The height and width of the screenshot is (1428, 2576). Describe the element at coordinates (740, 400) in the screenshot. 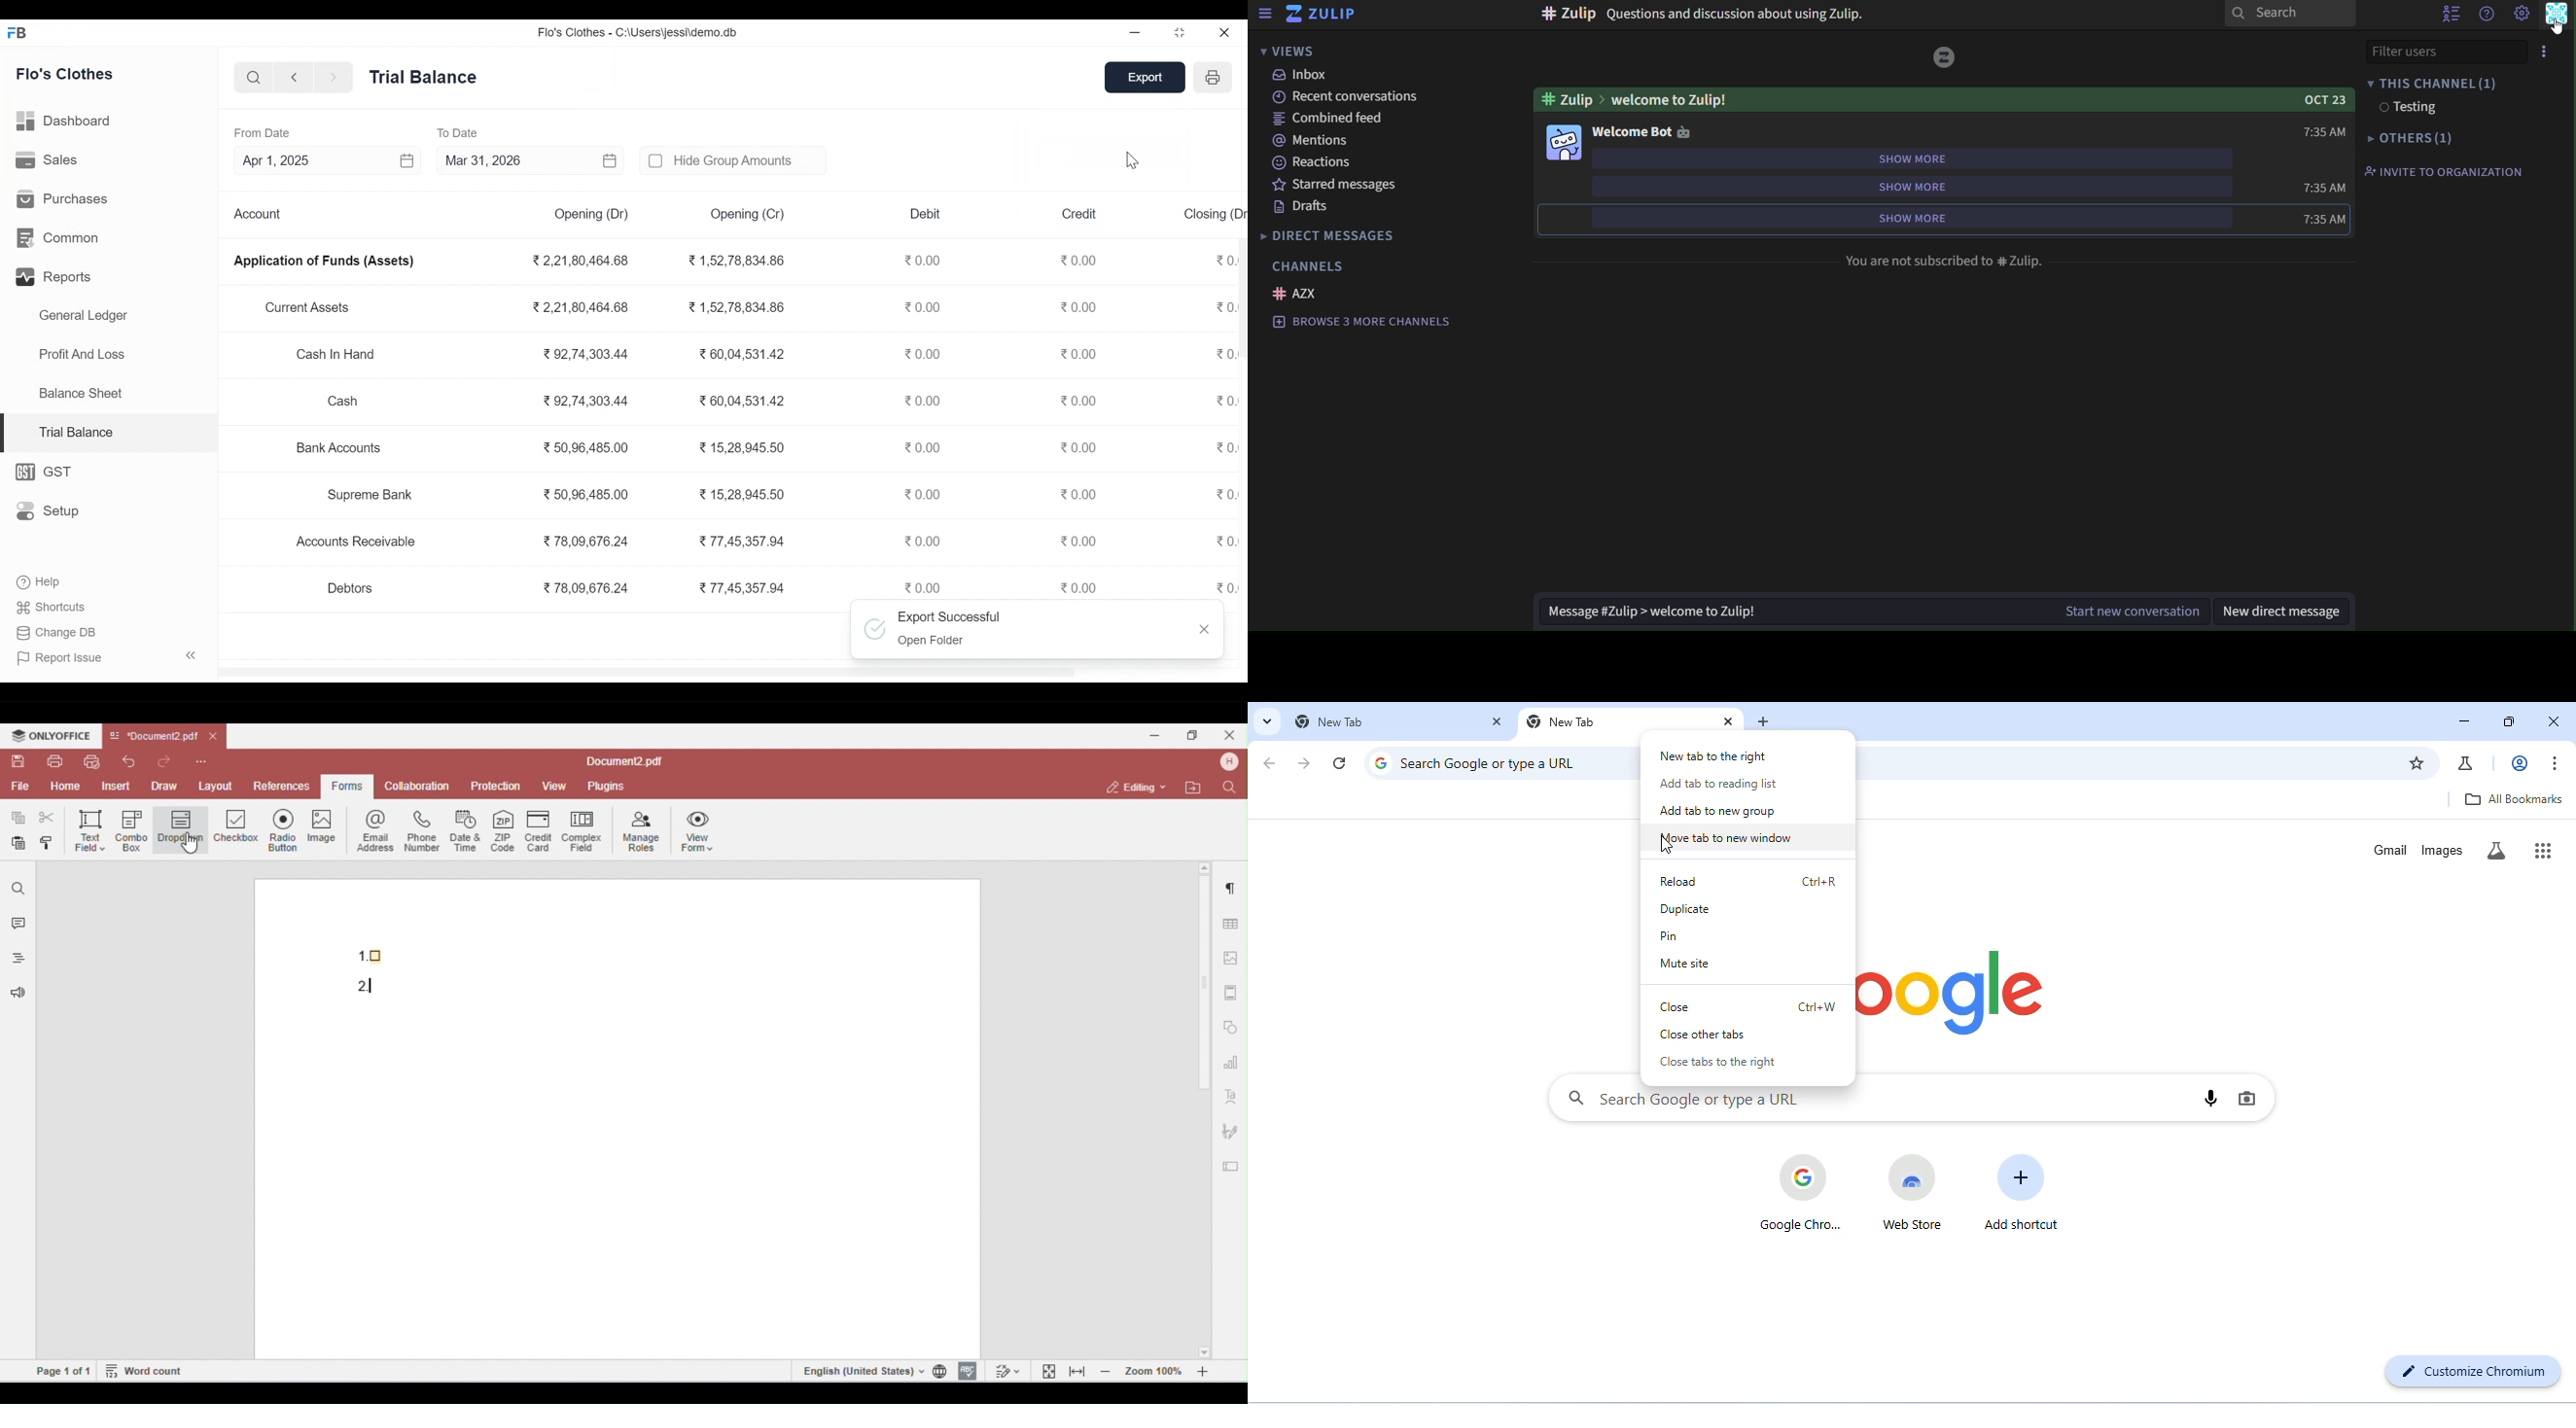

I see `60,04,531.42` at that location.